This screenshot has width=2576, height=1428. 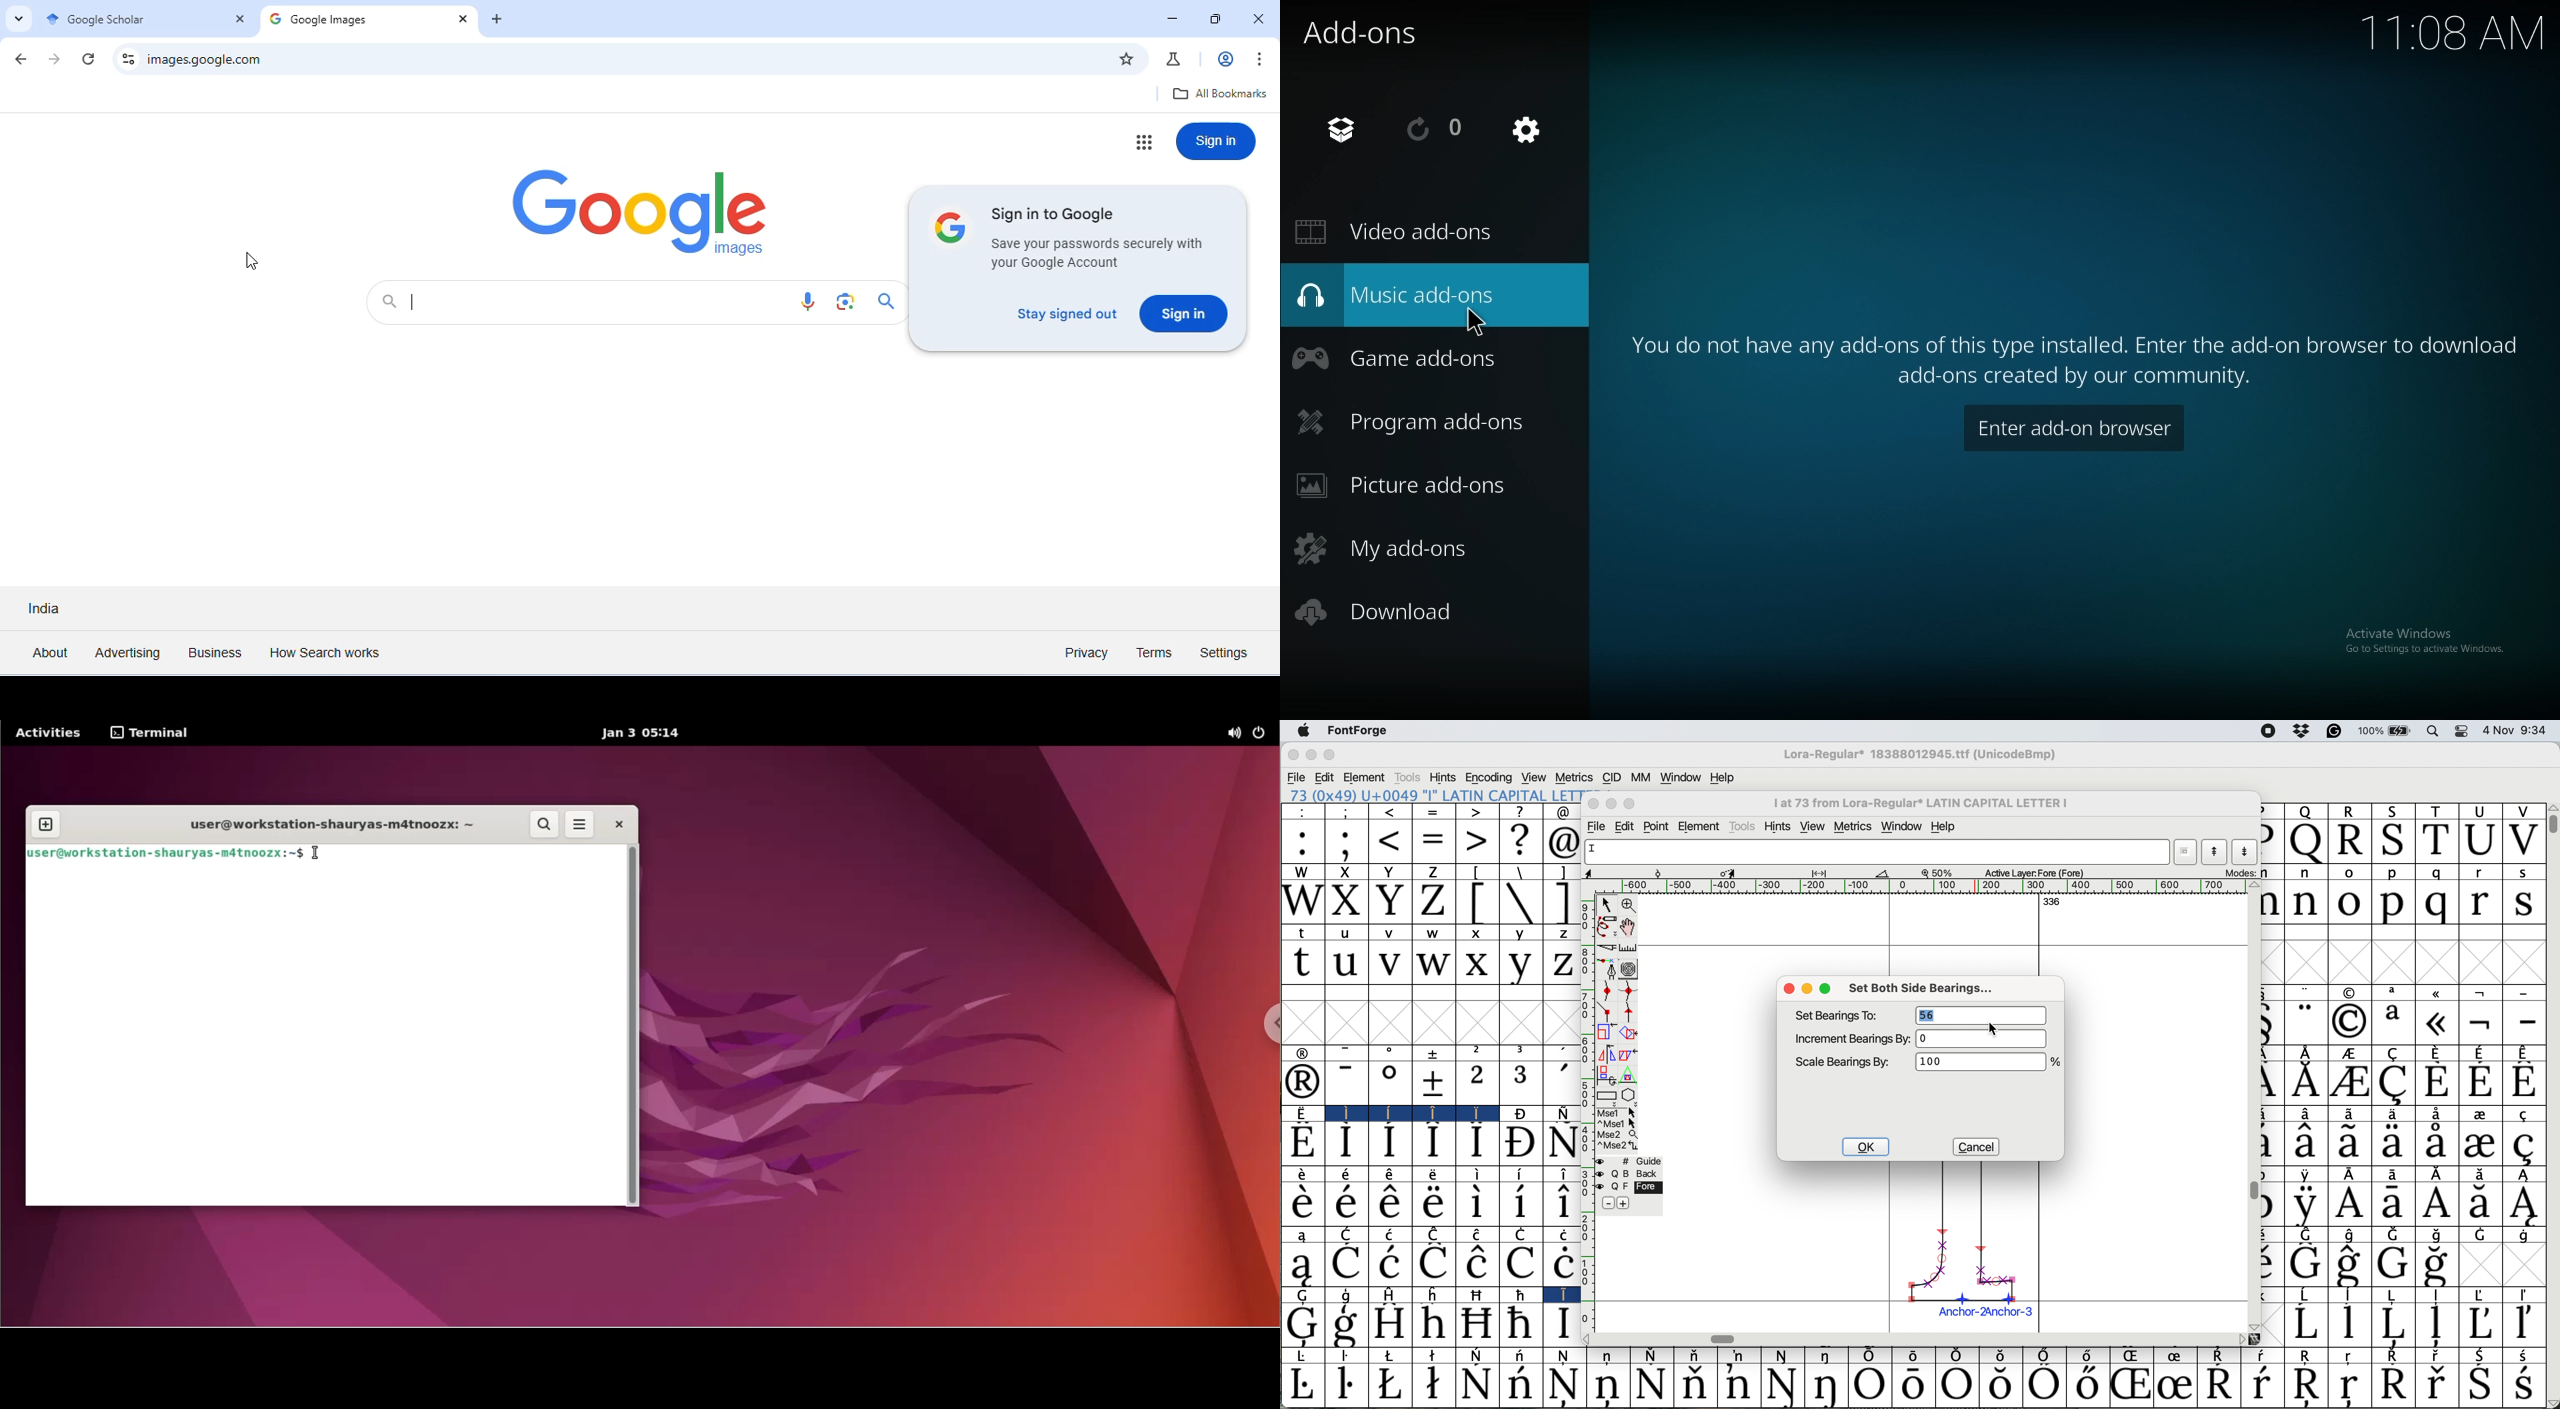 What do you see at coordinates (52, 654) in the screenshot?
I see `about` at bounding box center [52, 654].